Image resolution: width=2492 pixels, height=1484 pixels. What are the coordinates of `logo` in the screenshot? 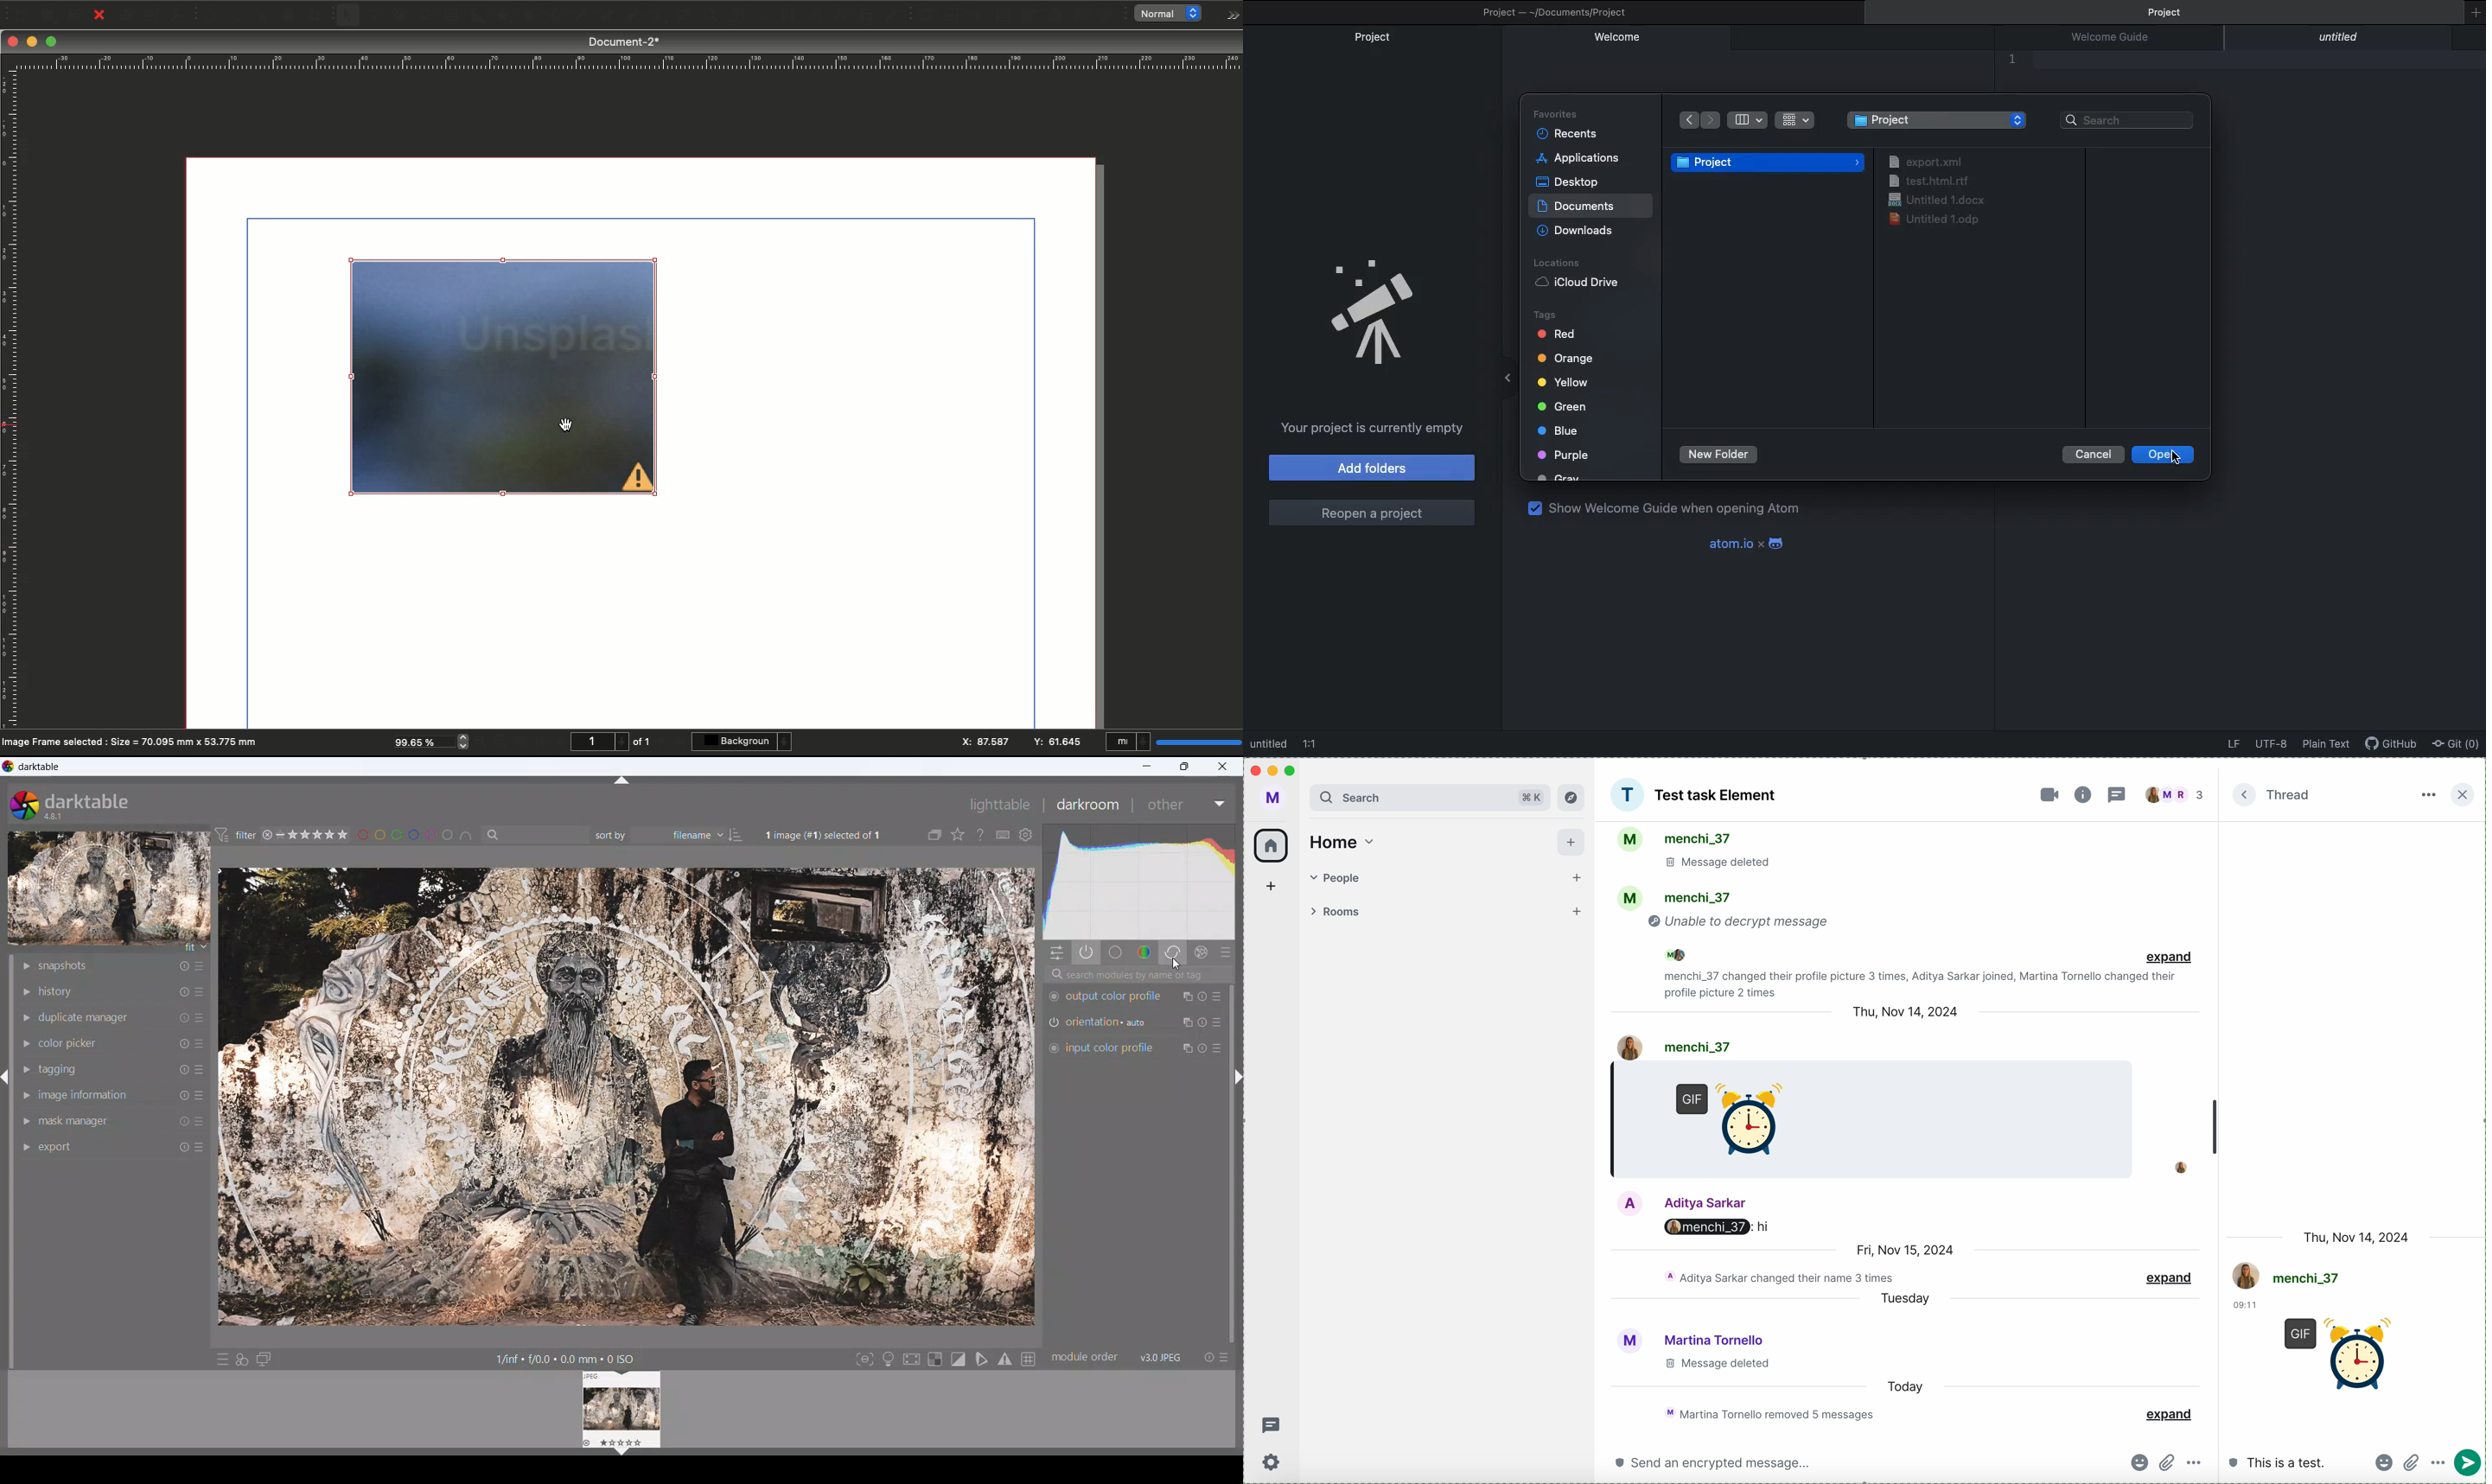 It's located at (8, 766).